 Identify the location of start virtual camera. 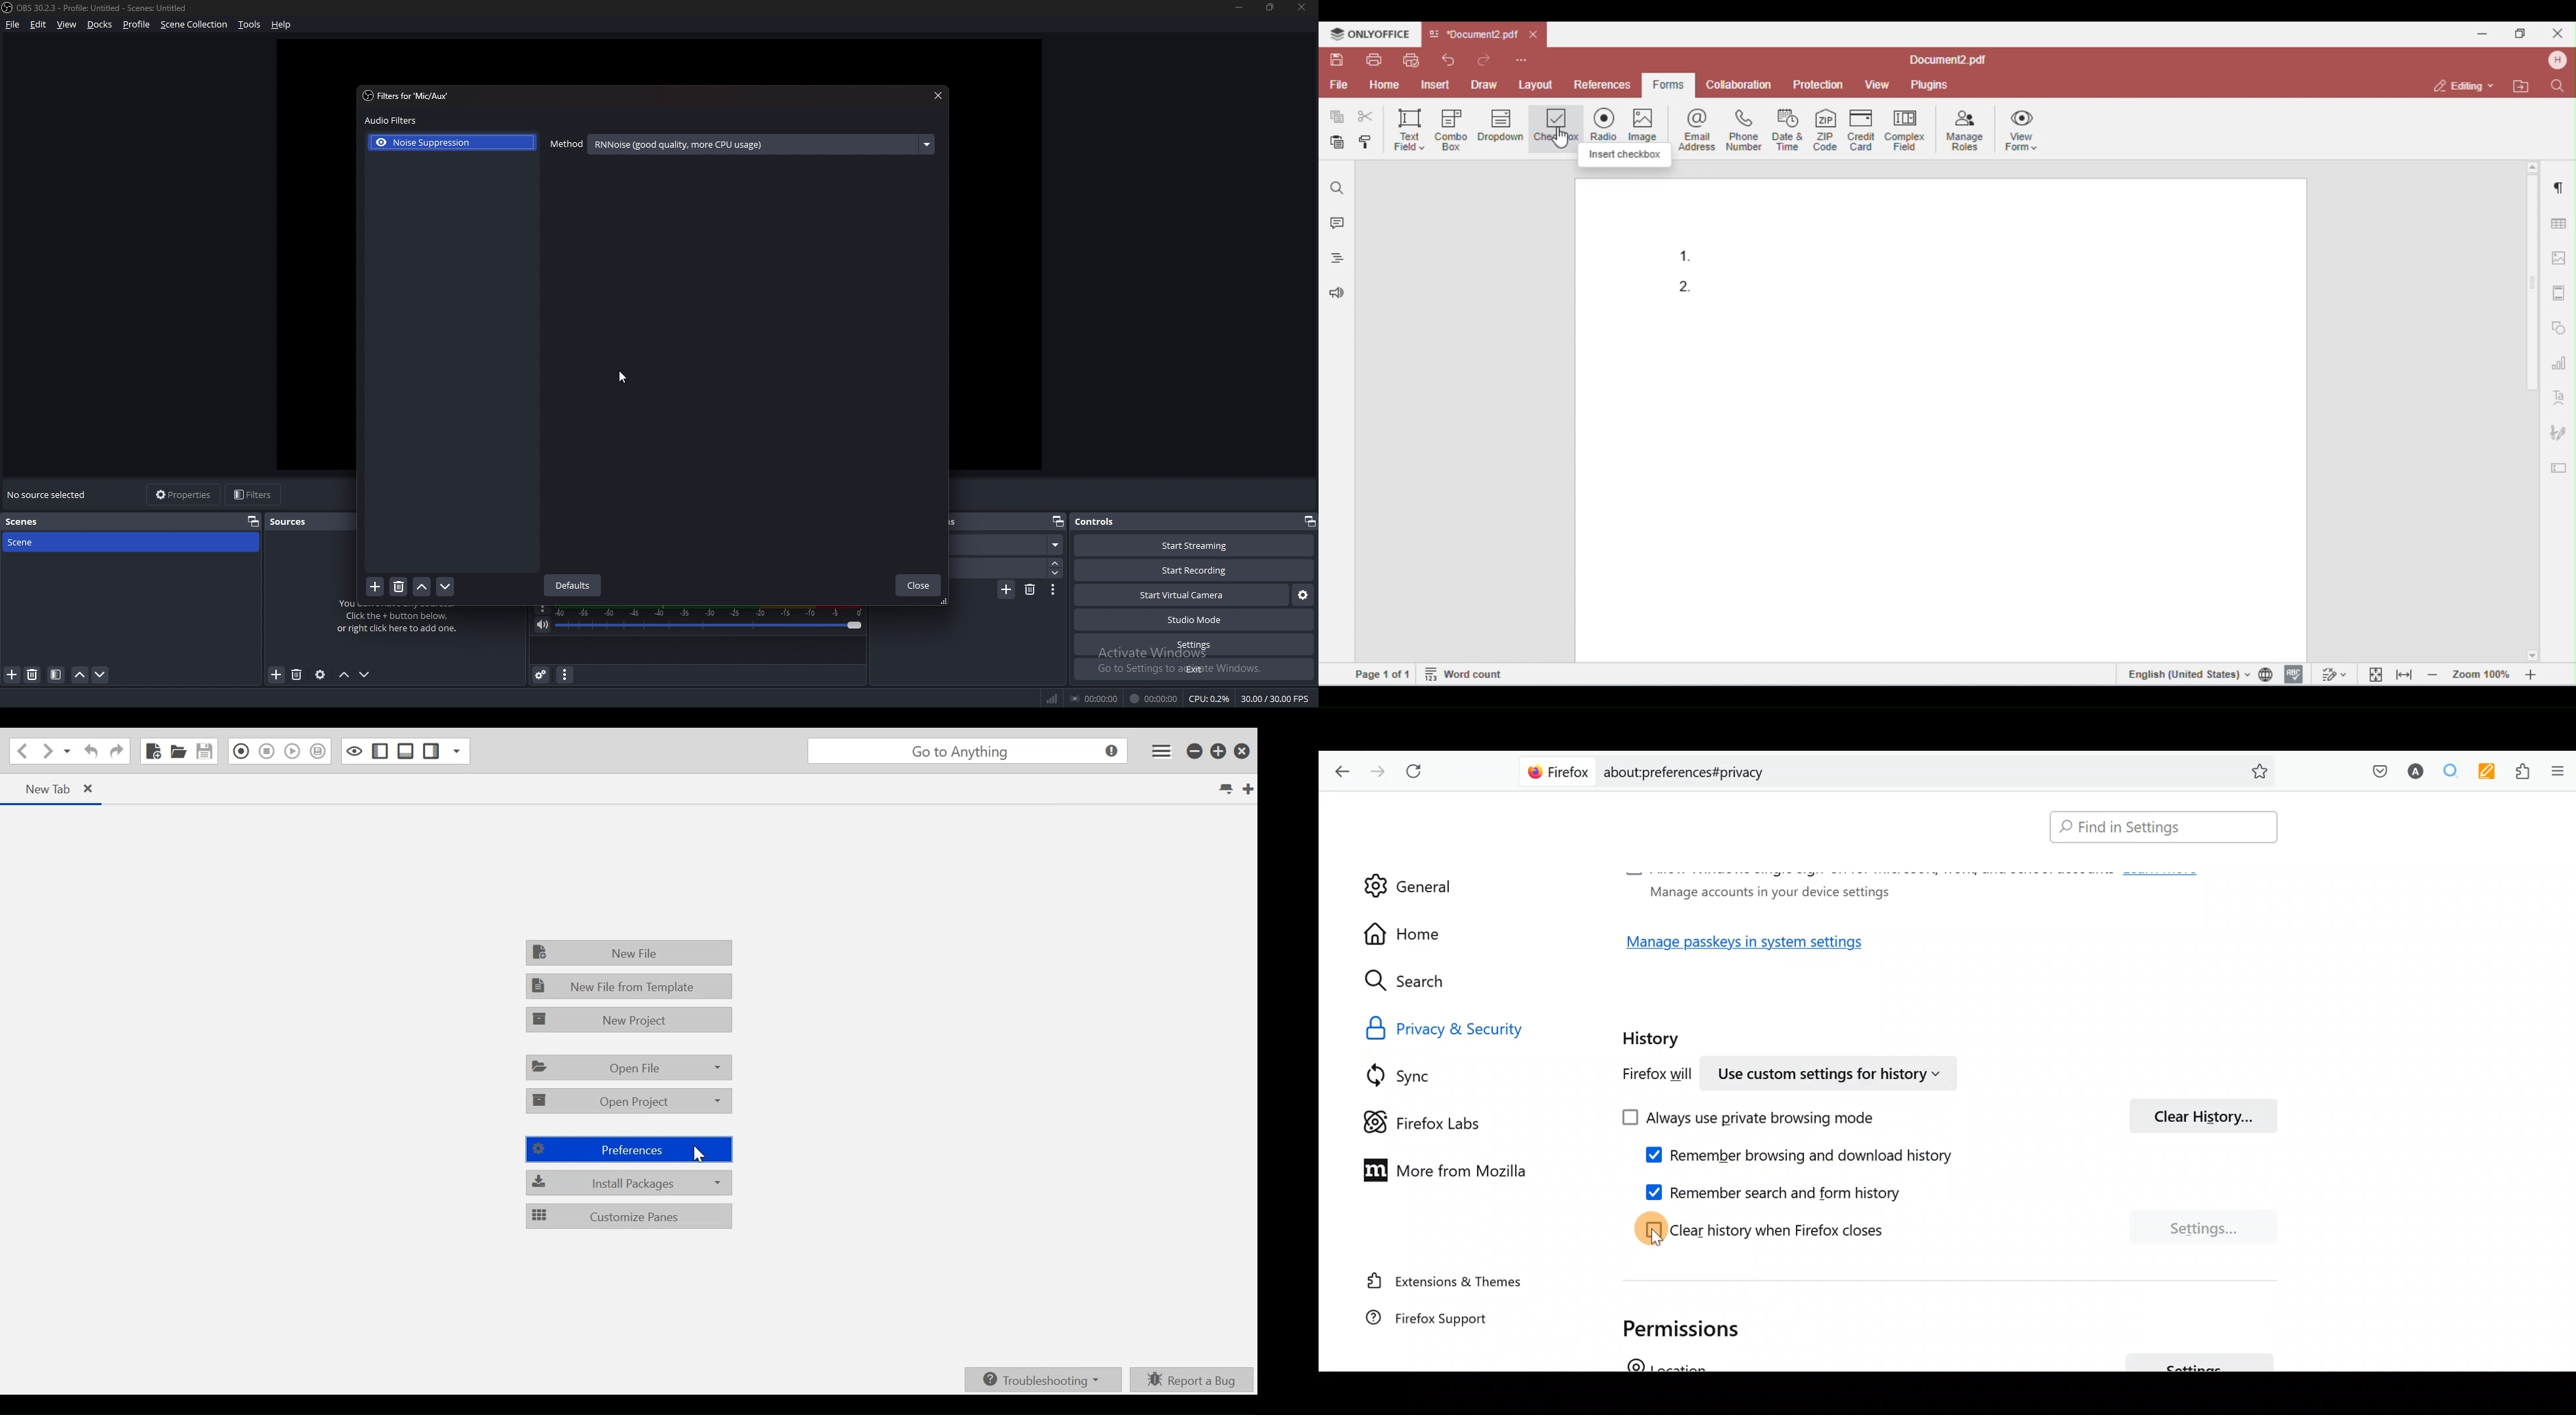
(1184, 595).